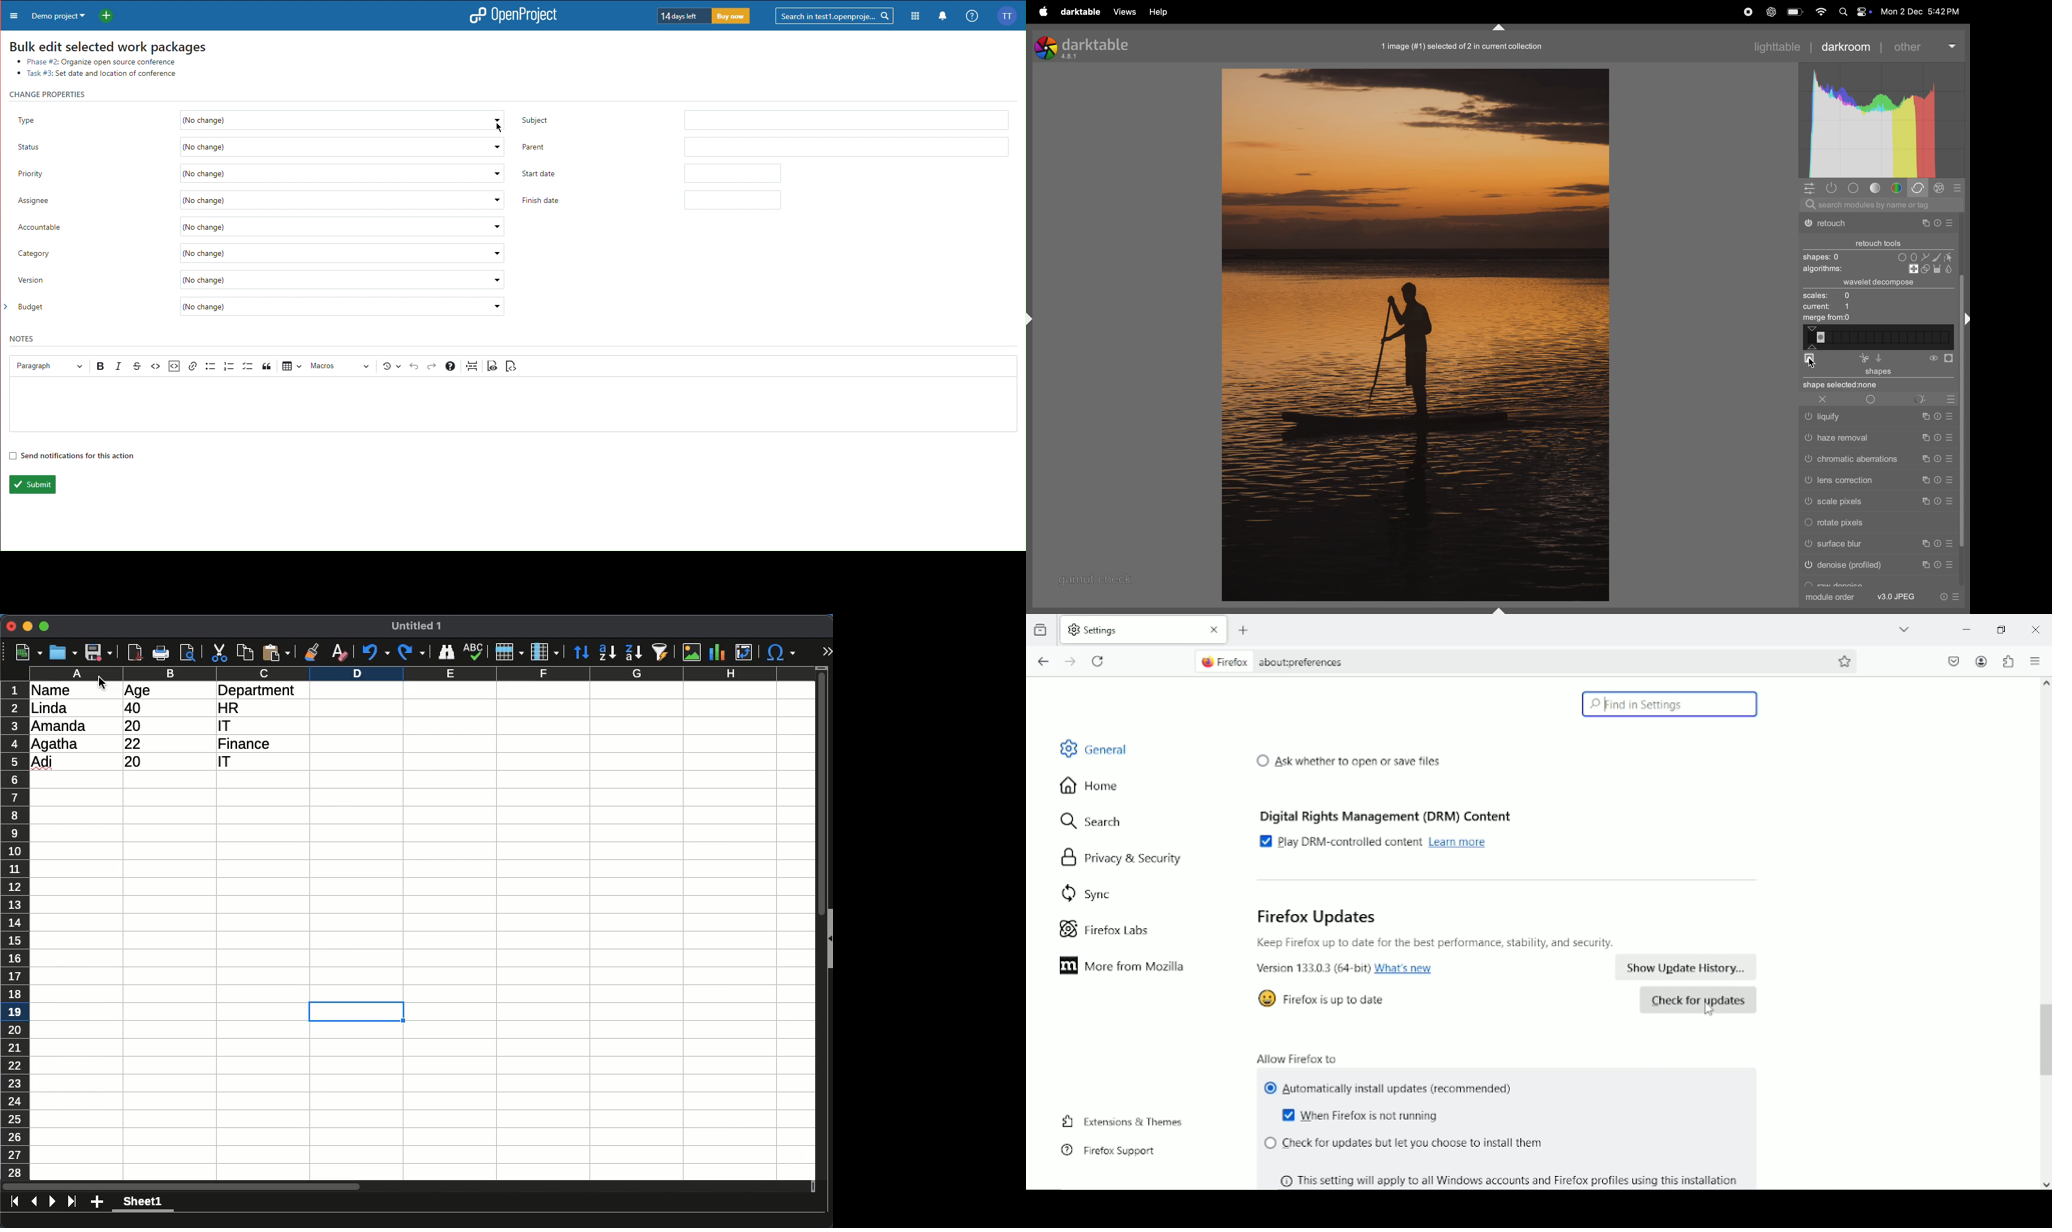 This screenshot has width=2072, height=1232. Describe the element at coordinates (2045, 1041) in the screenshot. I see `vertical scrollbar` at that location.